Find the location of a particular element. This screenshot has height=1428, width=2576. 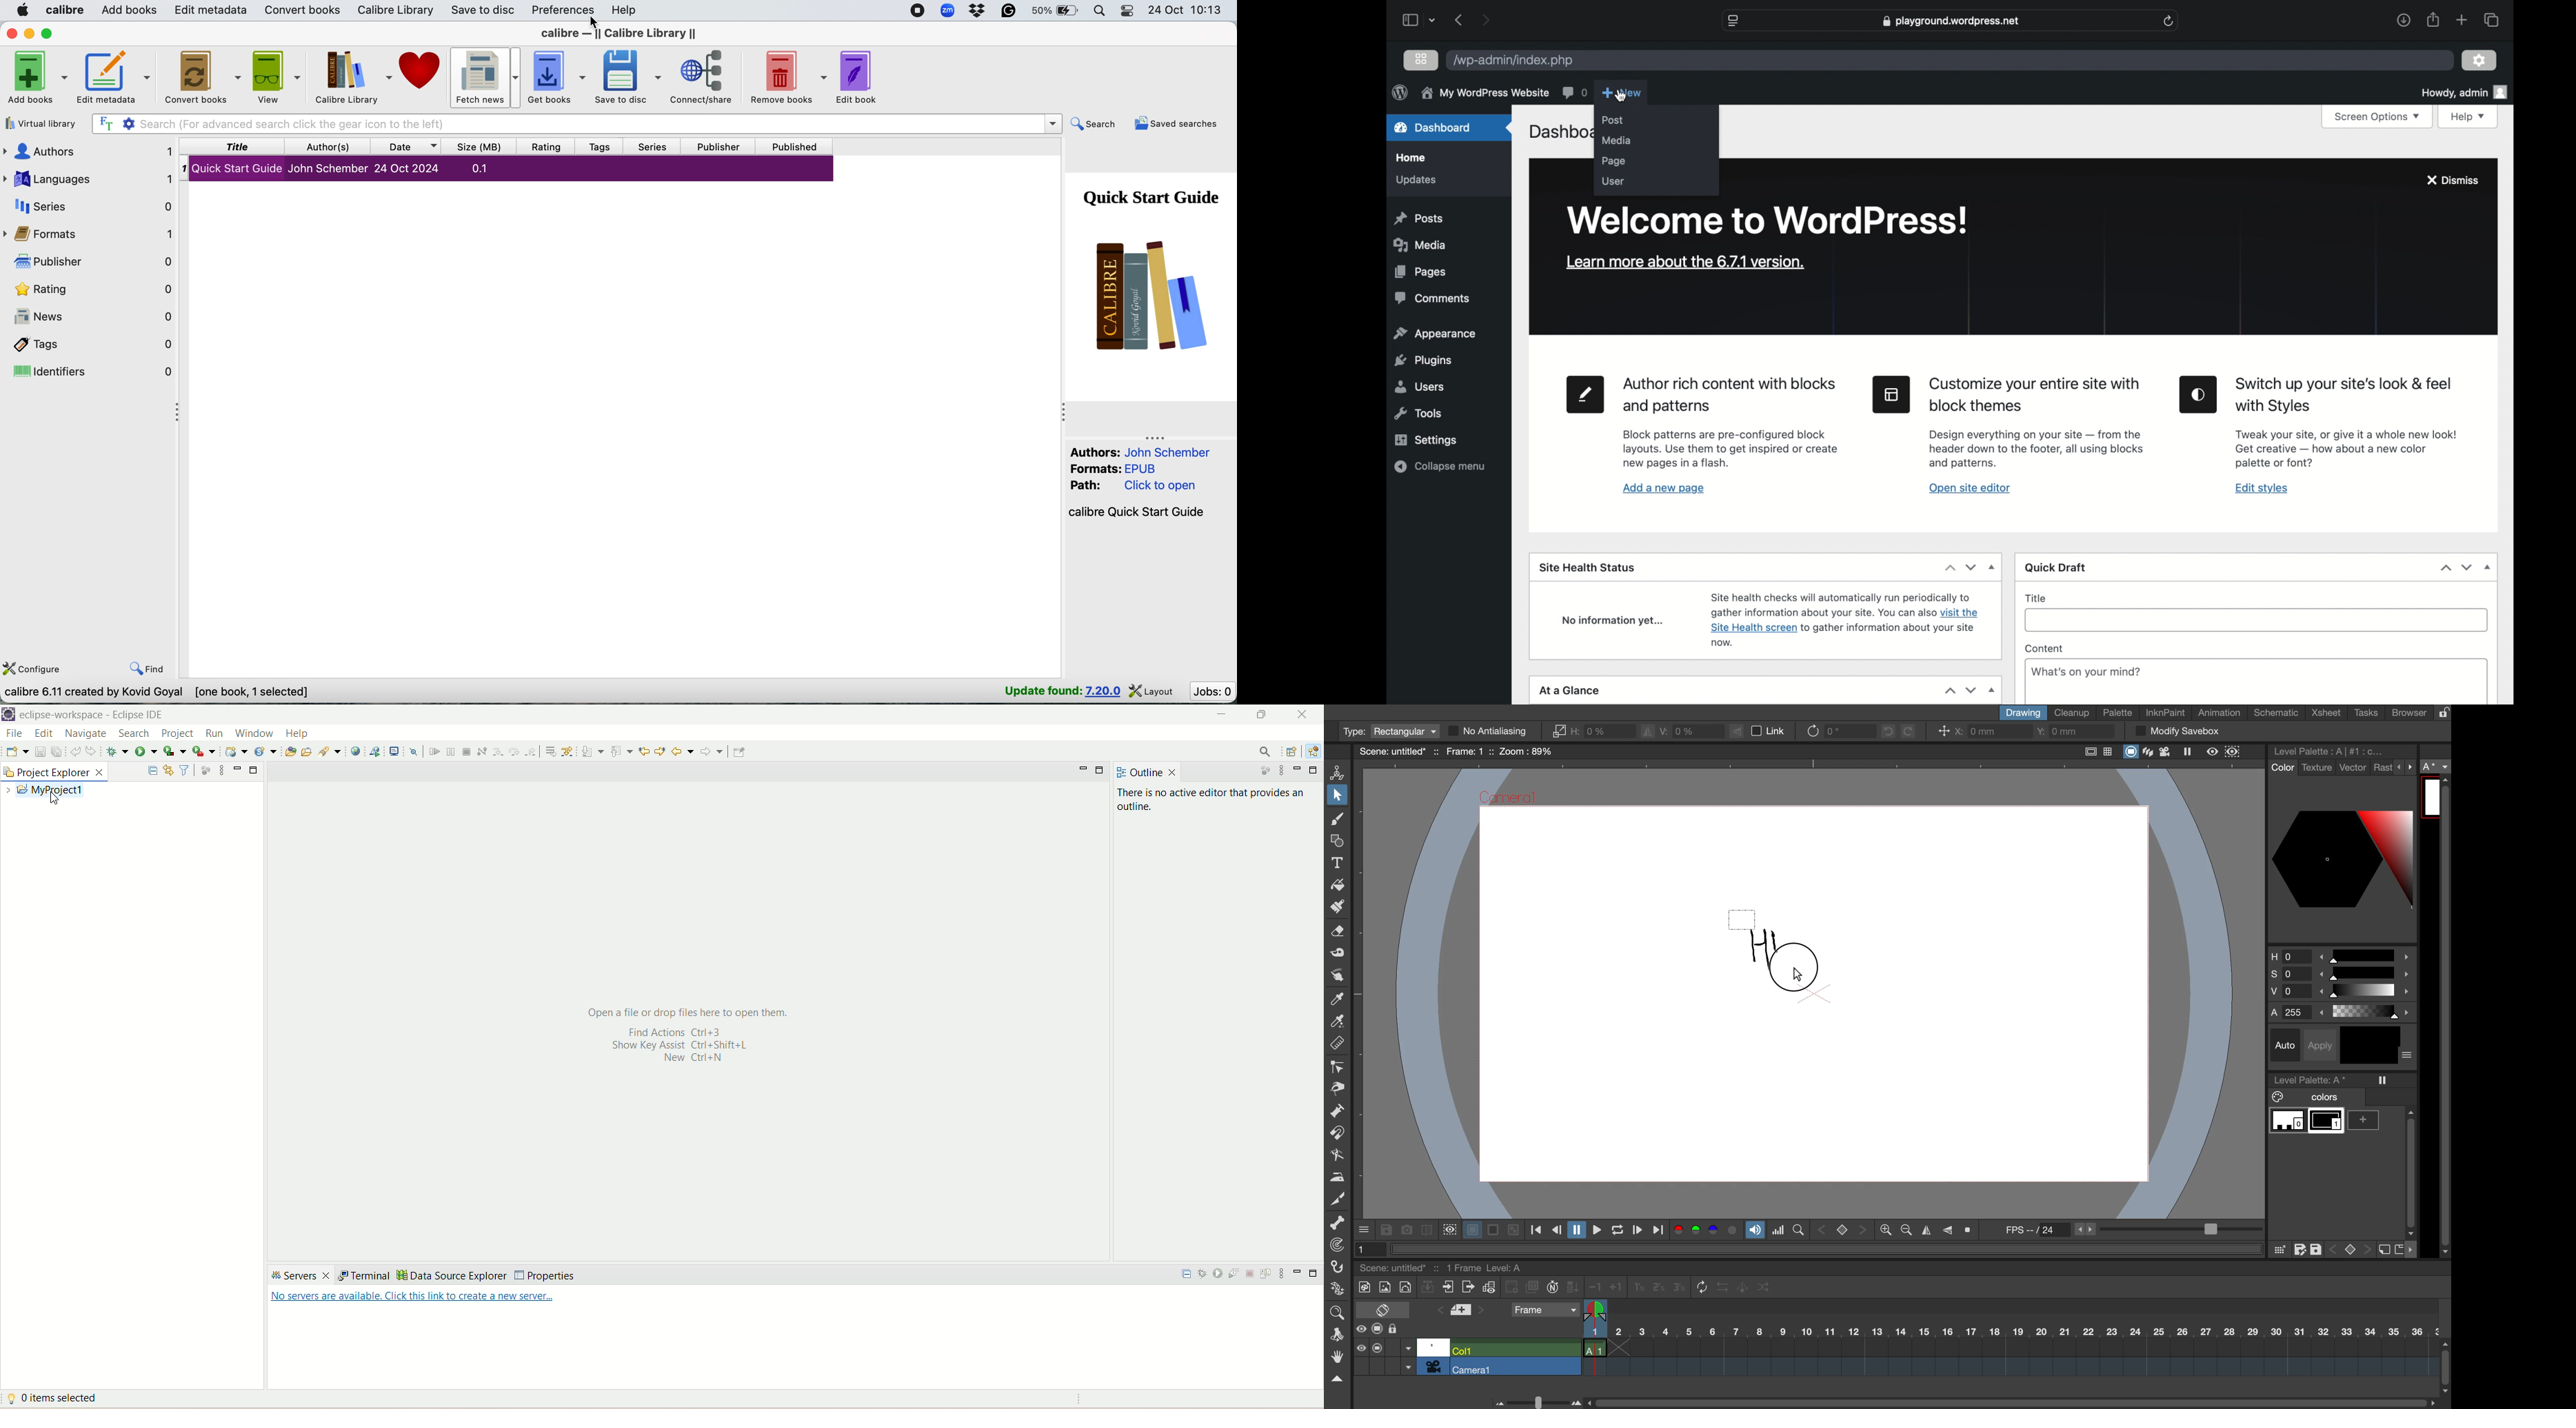

fetch news is located at coordinates (488, 79).